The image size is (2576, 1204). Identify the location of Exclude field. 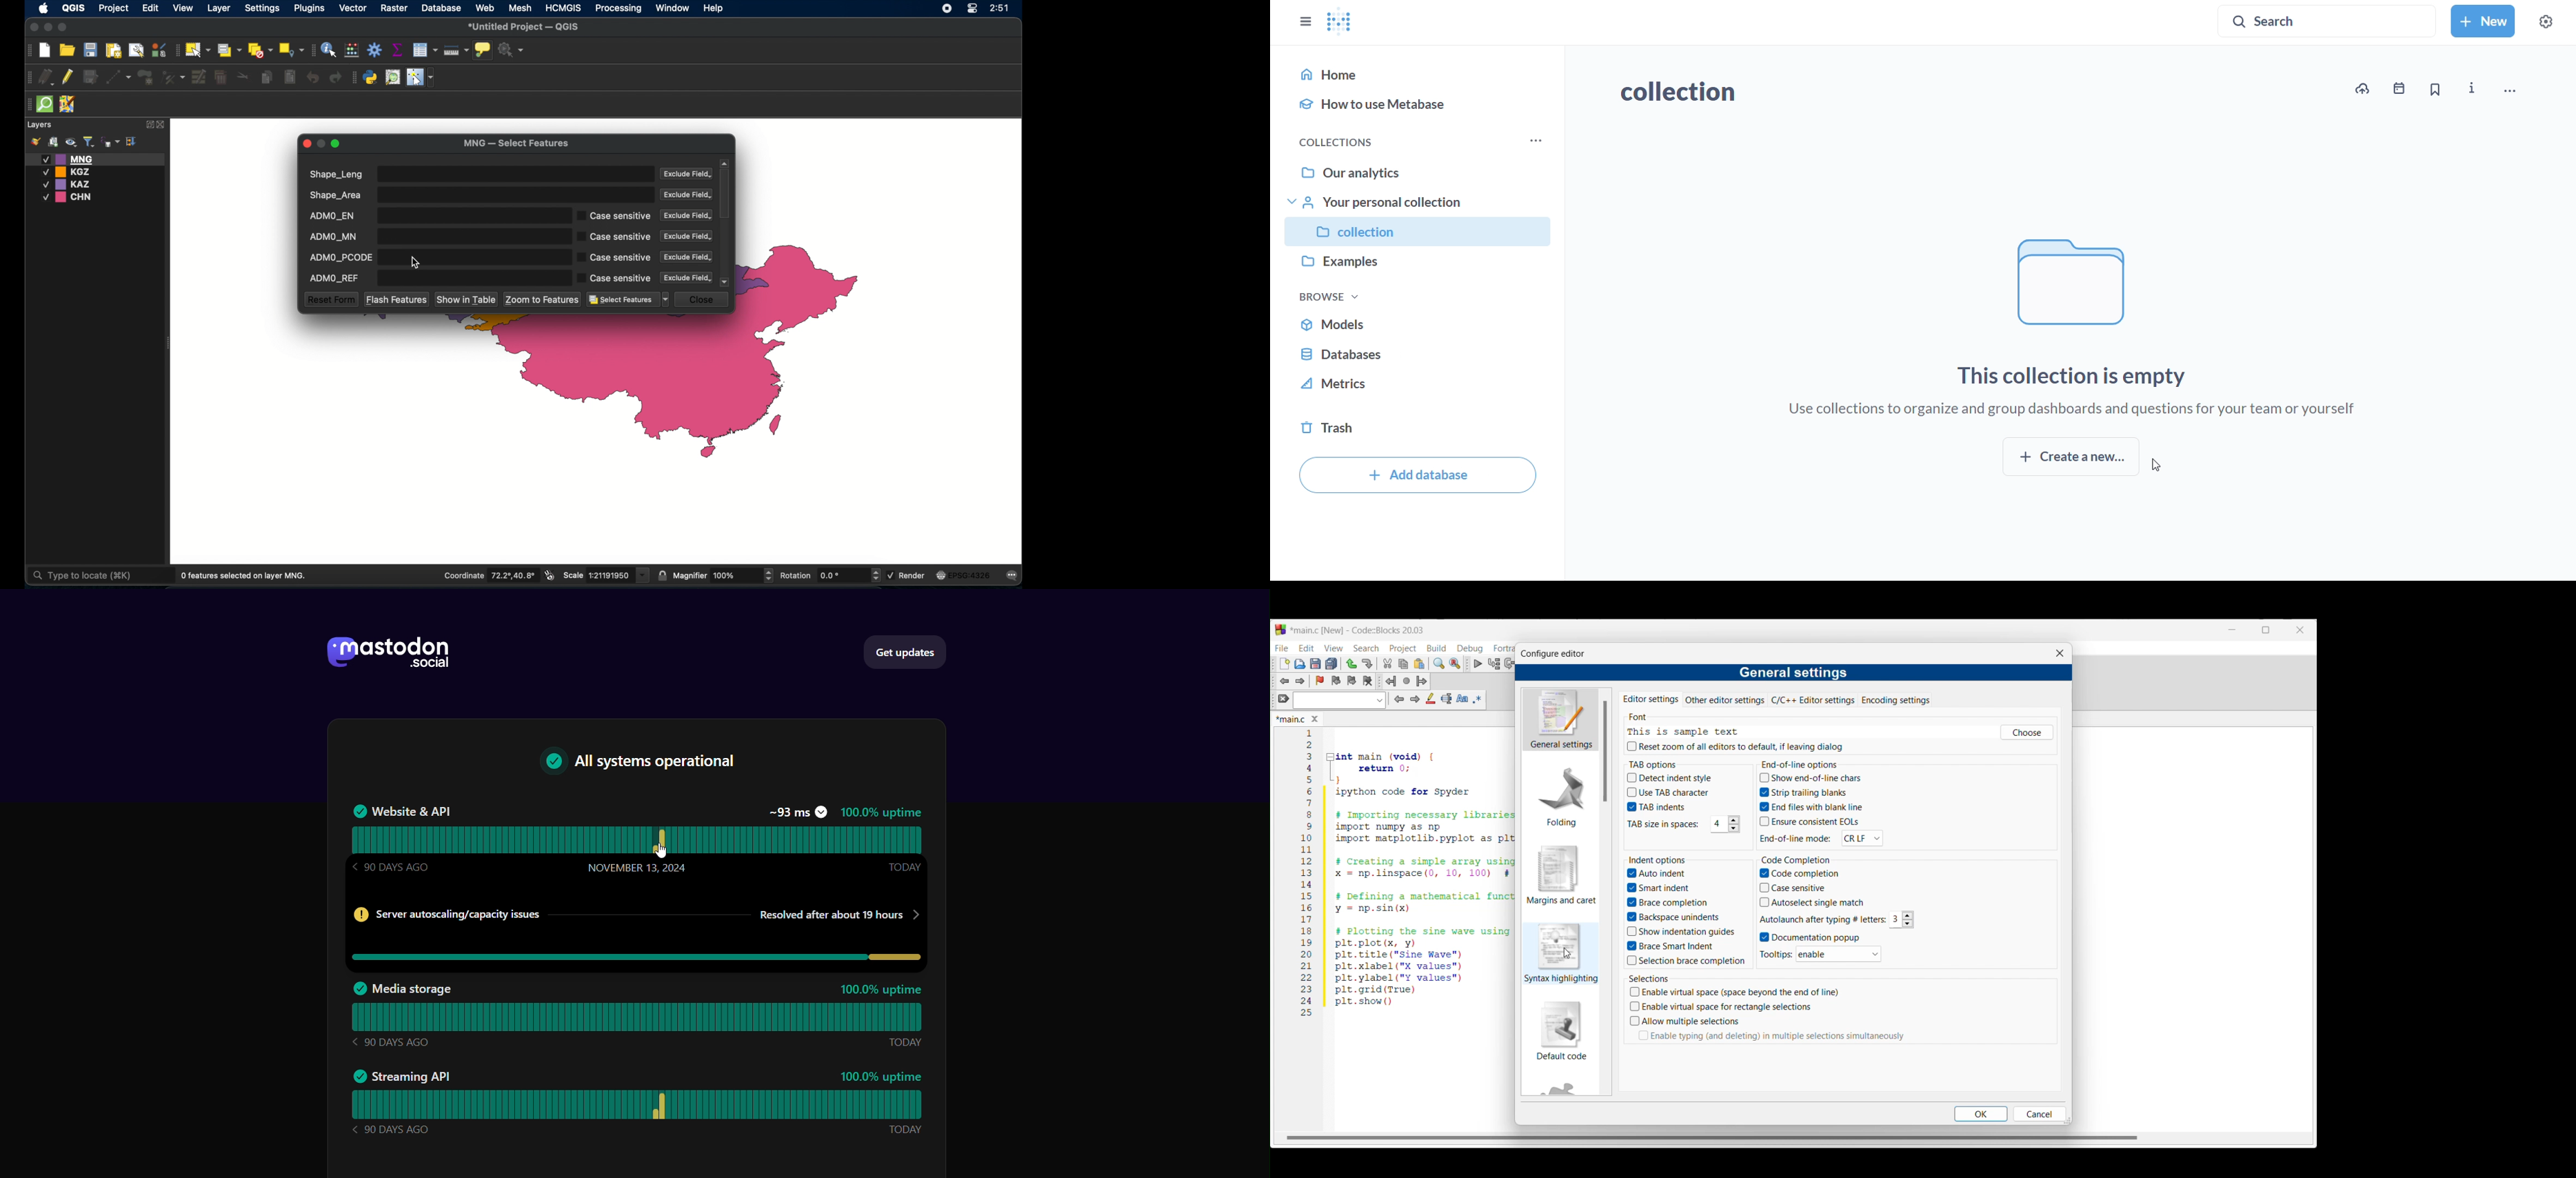
(685, 215).